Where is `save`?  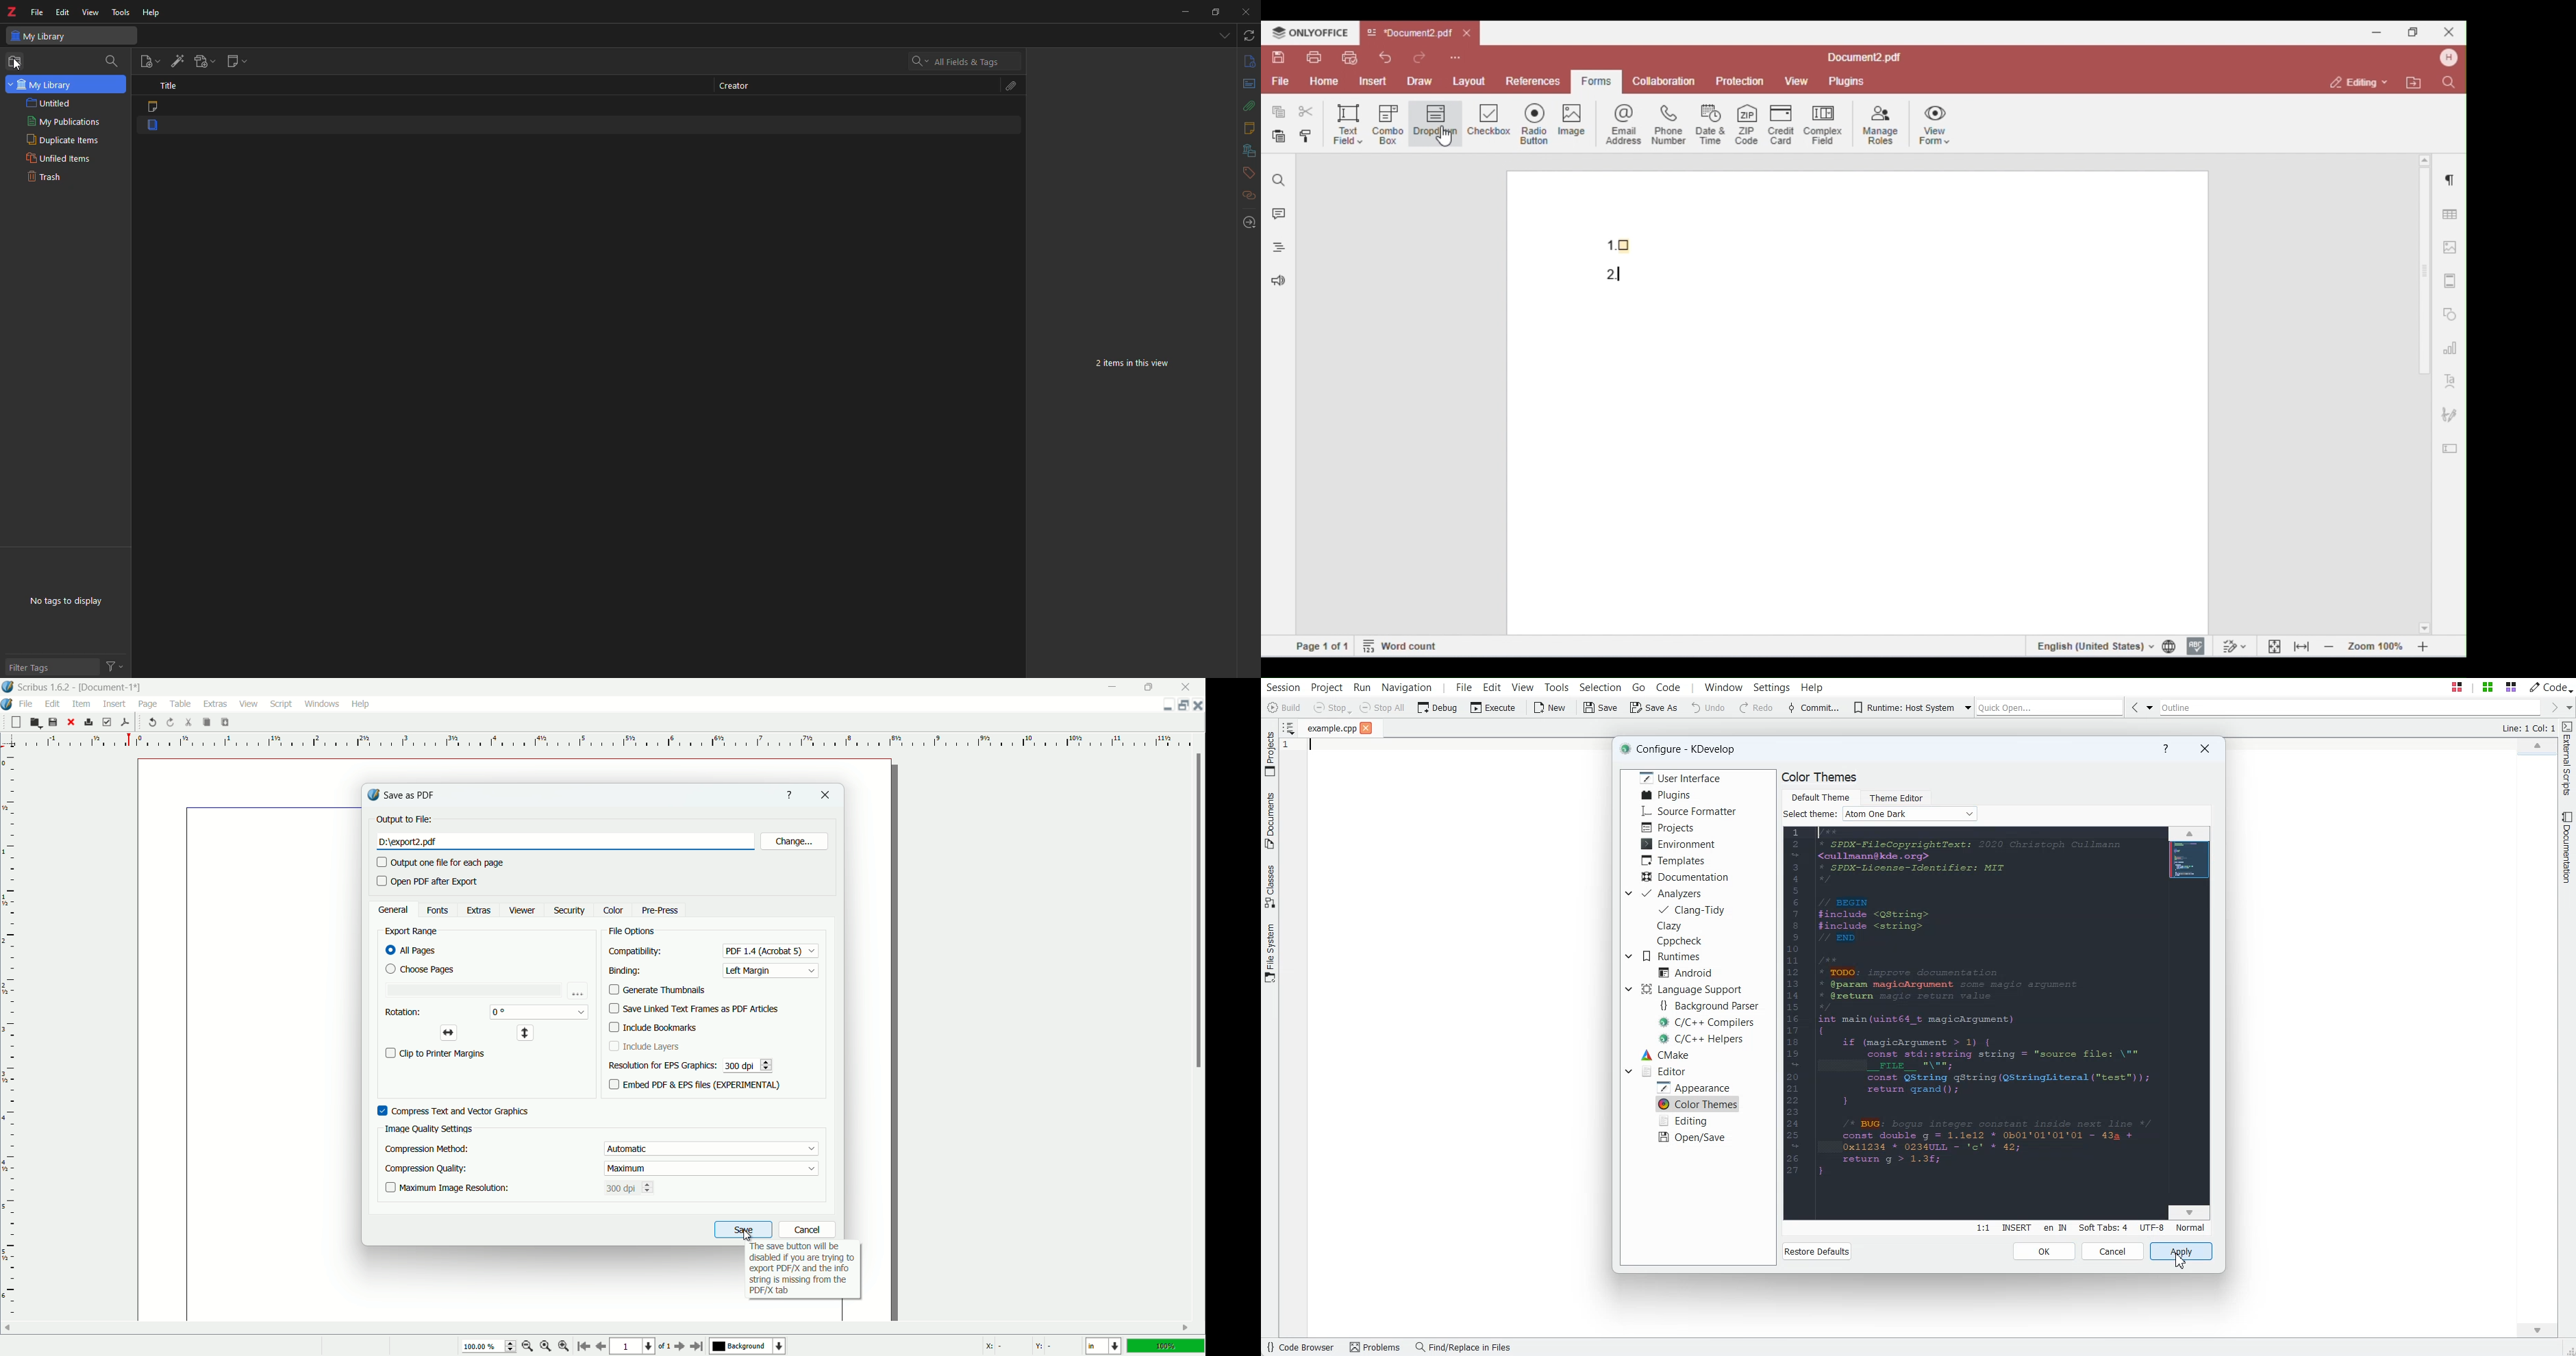
save is located at coordinates (743, 1229).